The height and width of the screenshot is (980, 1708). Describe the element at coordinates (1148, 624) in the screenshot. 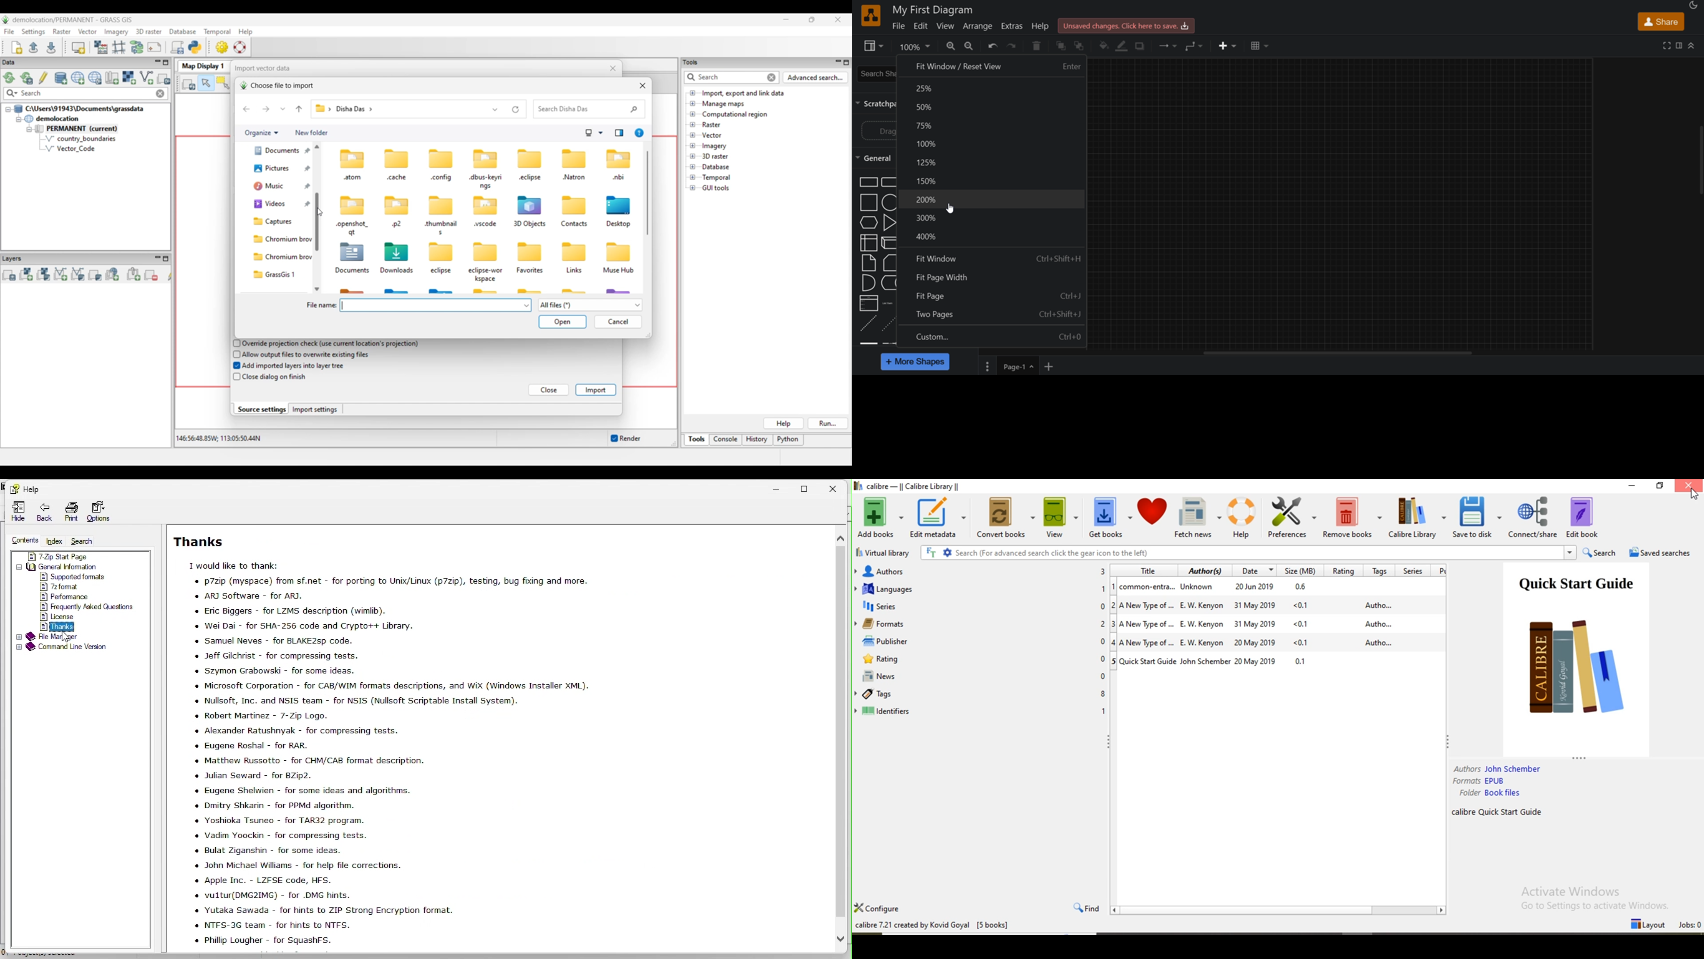

I see `A New Type of...` at that location.